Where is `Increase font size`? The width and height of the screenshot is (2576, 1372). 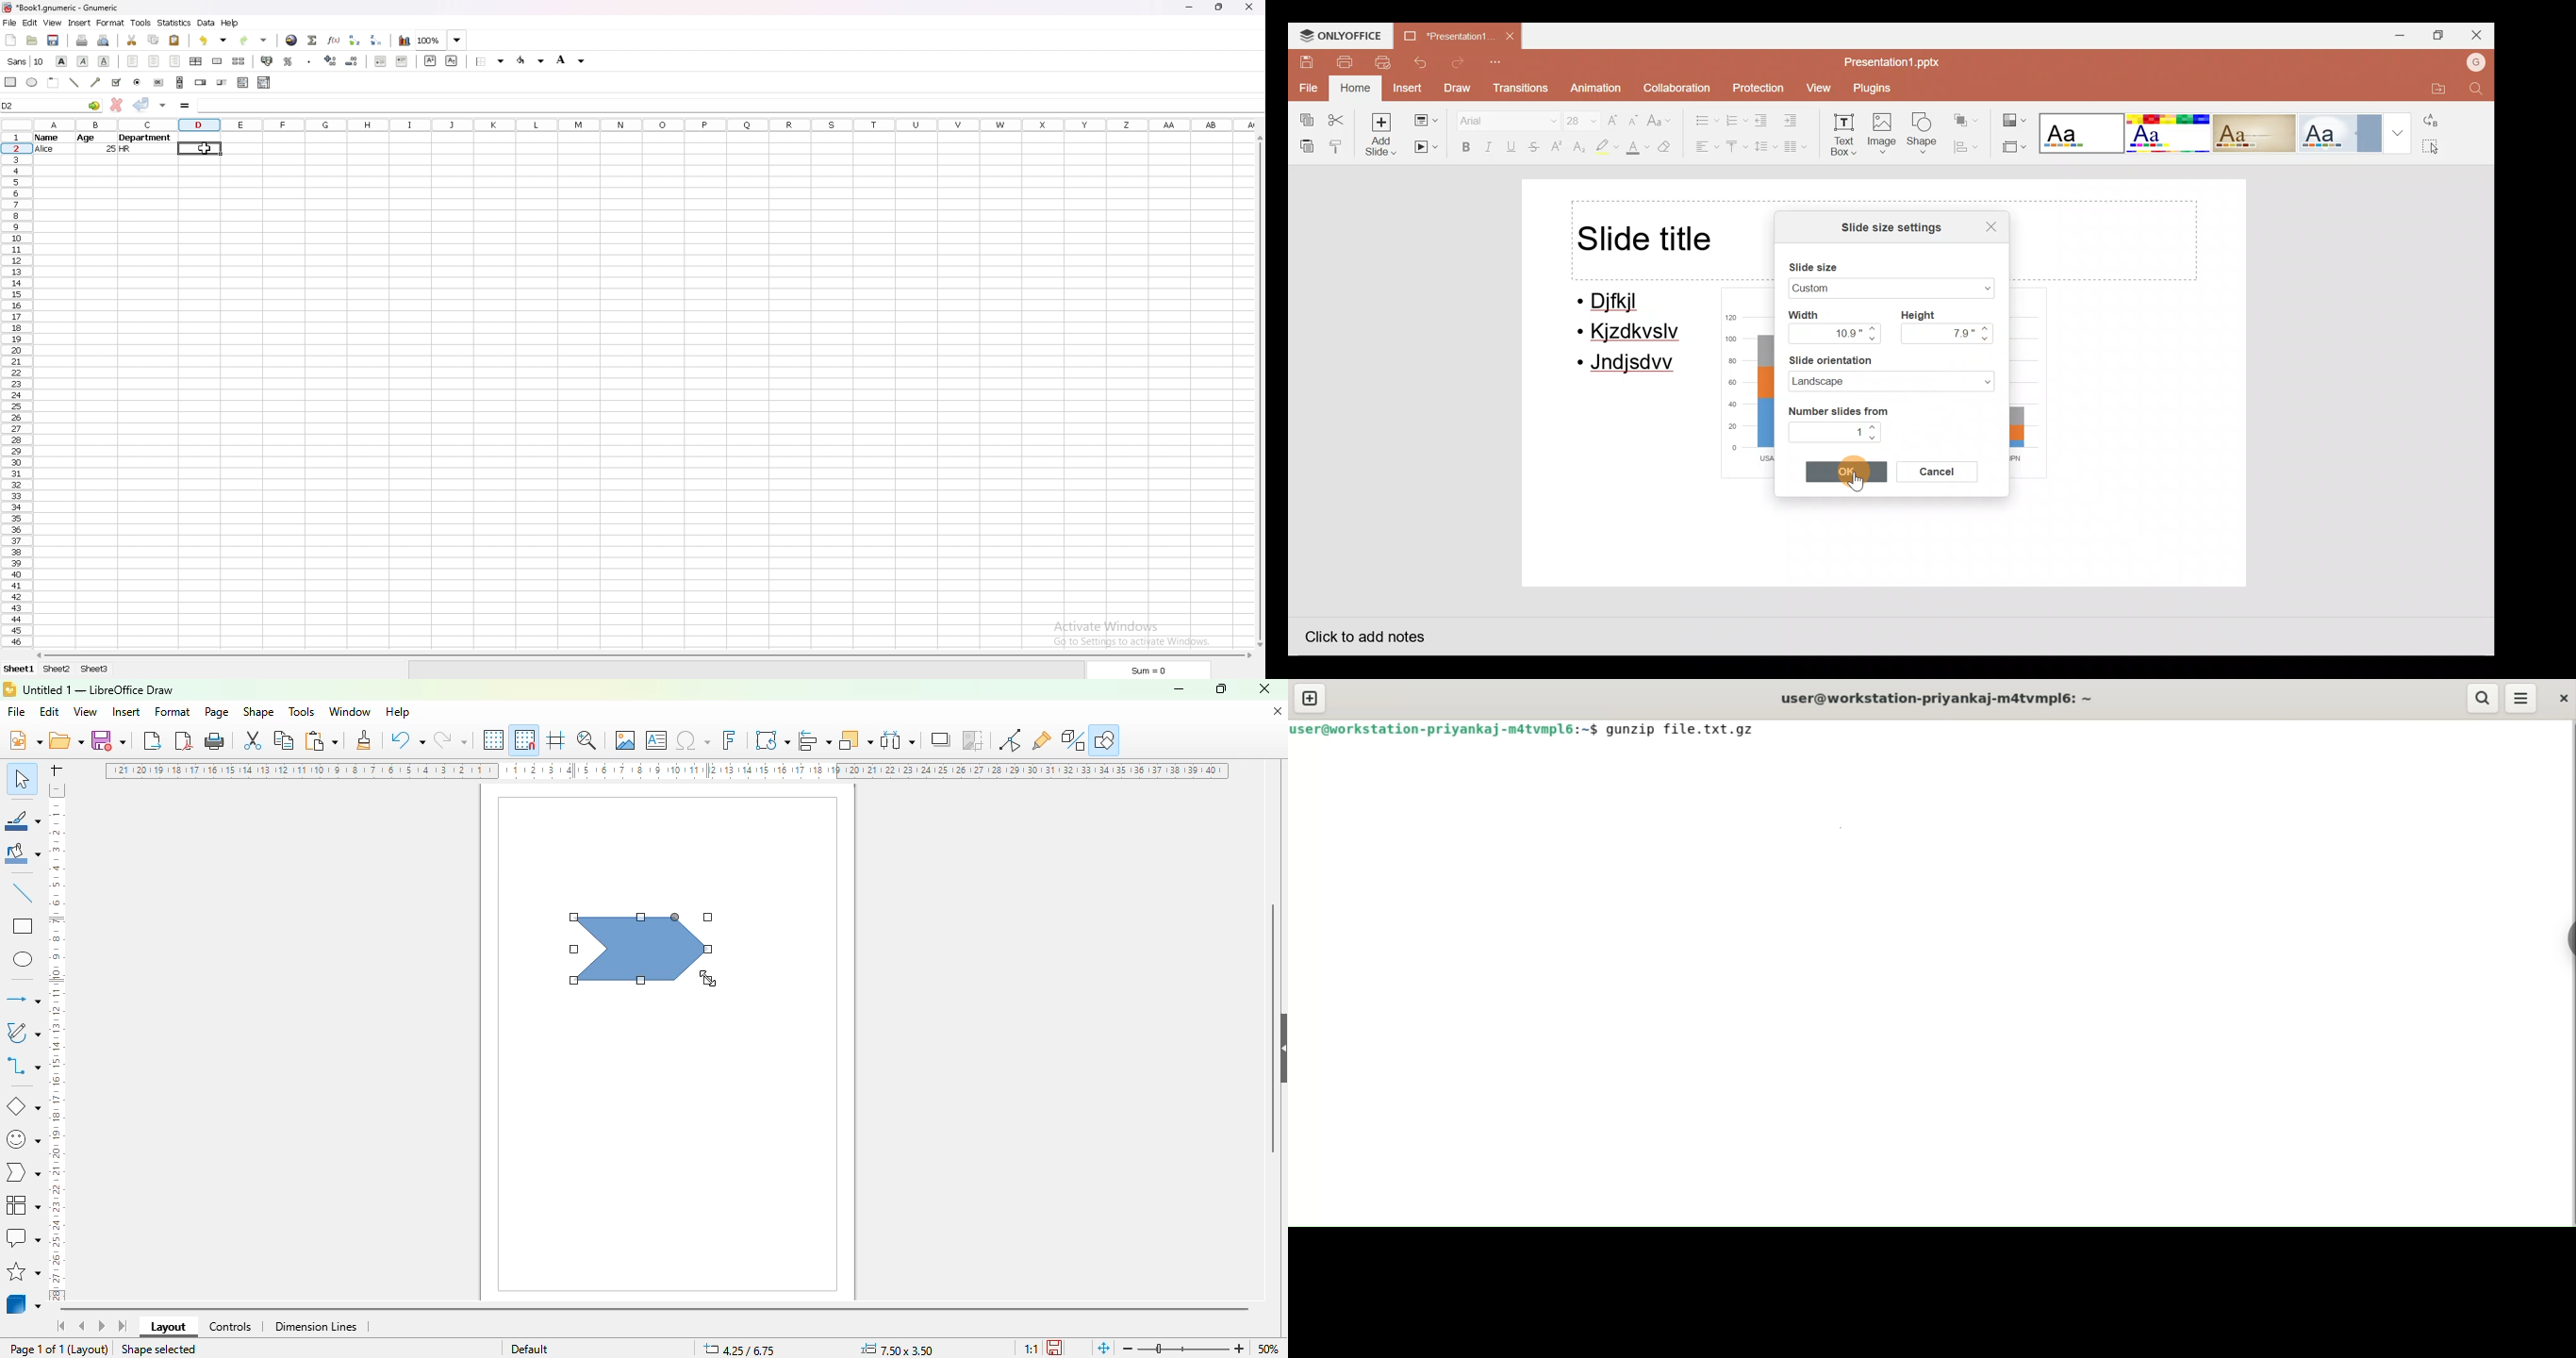
Increase font size is located at coordinates (1614, 116).